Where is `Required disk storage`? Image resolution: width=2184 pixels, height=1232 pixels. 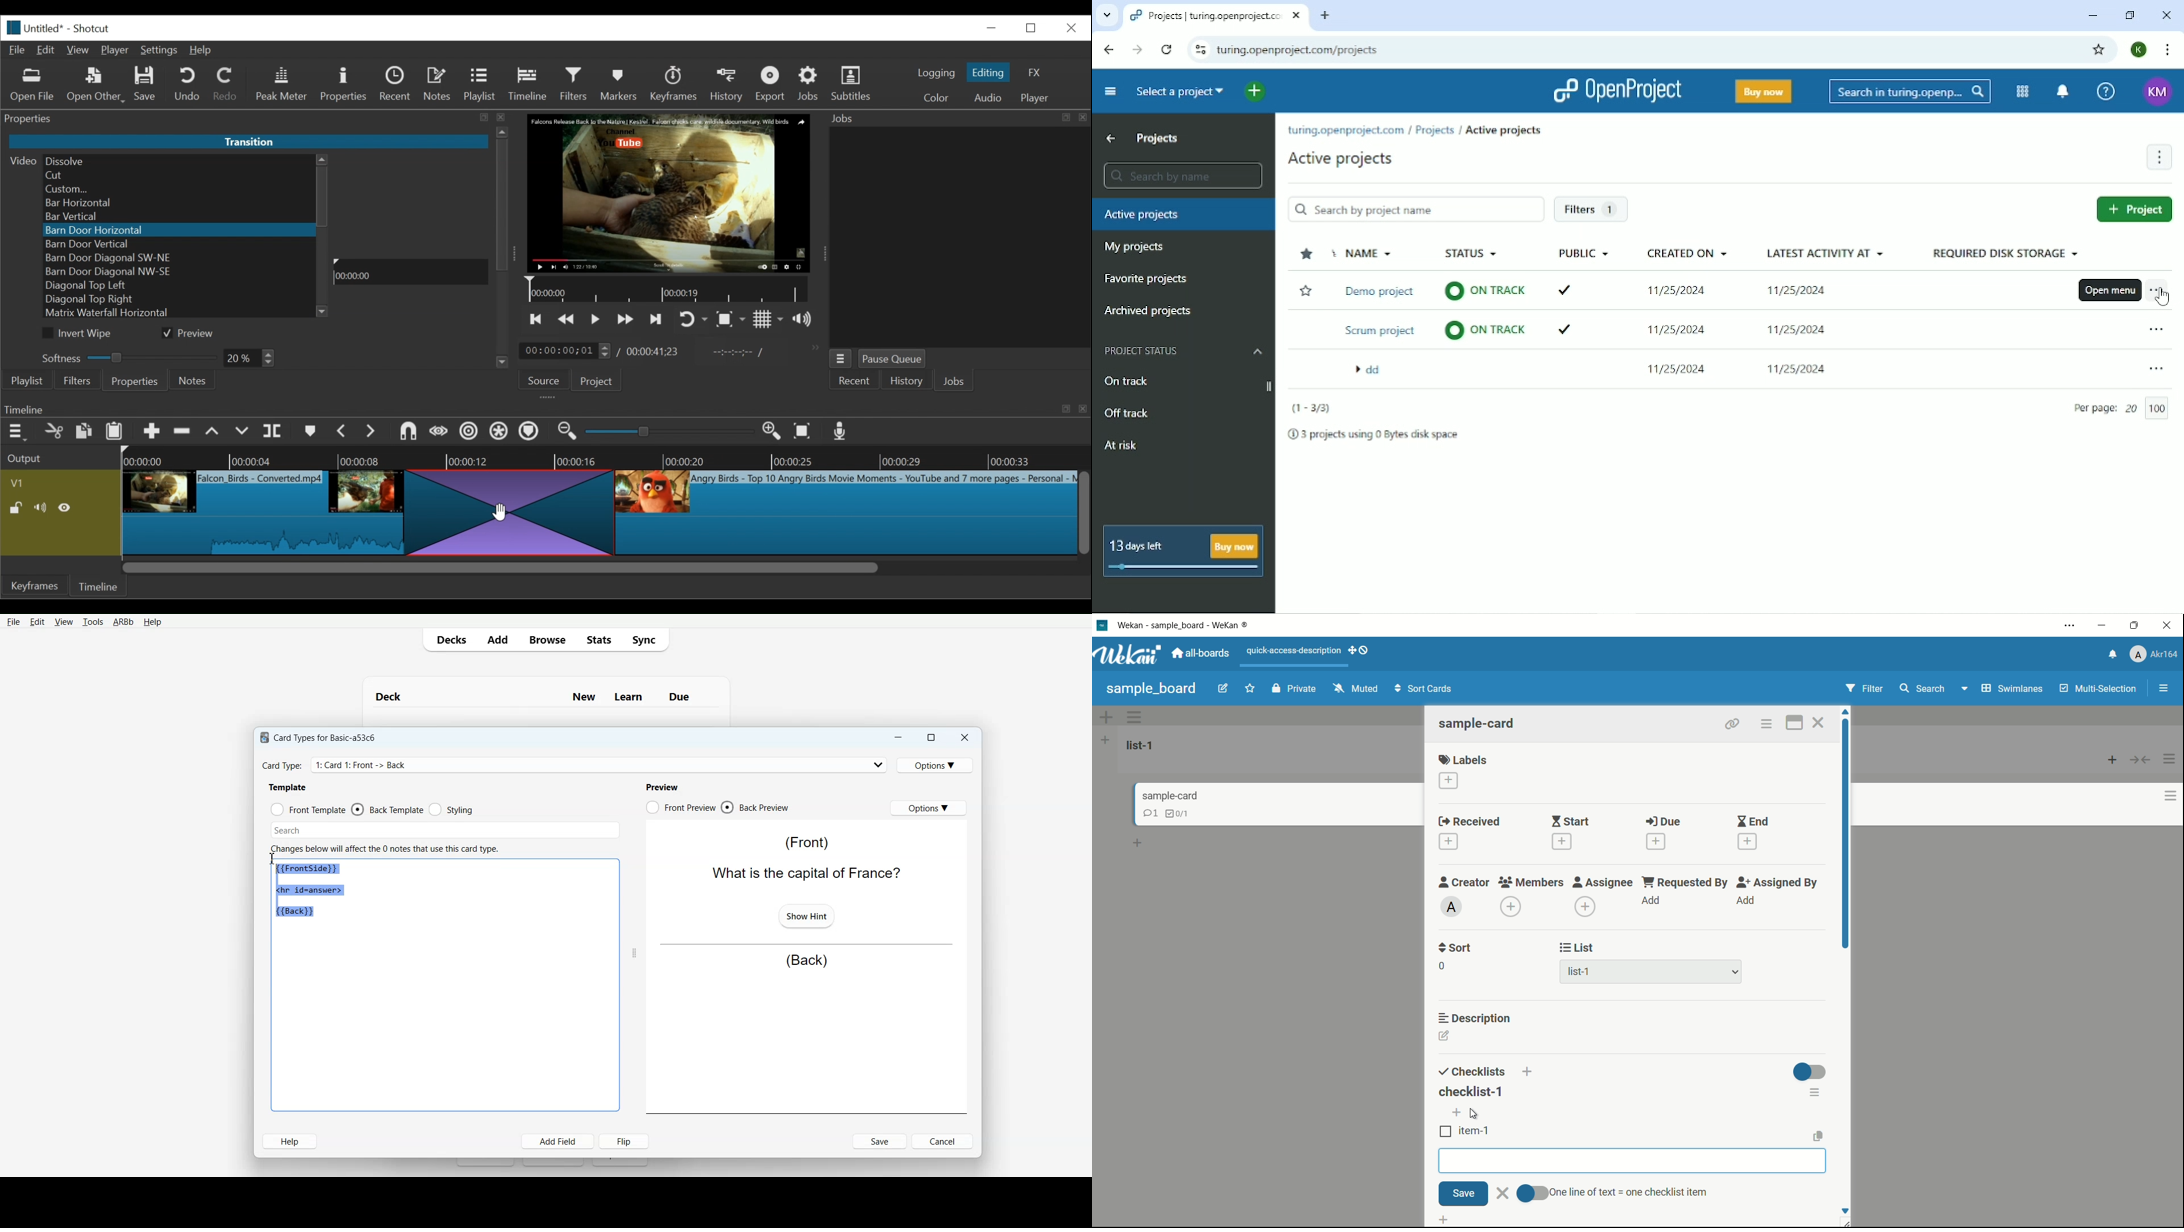
Required disk storage is located at coordinates (2004, 255).